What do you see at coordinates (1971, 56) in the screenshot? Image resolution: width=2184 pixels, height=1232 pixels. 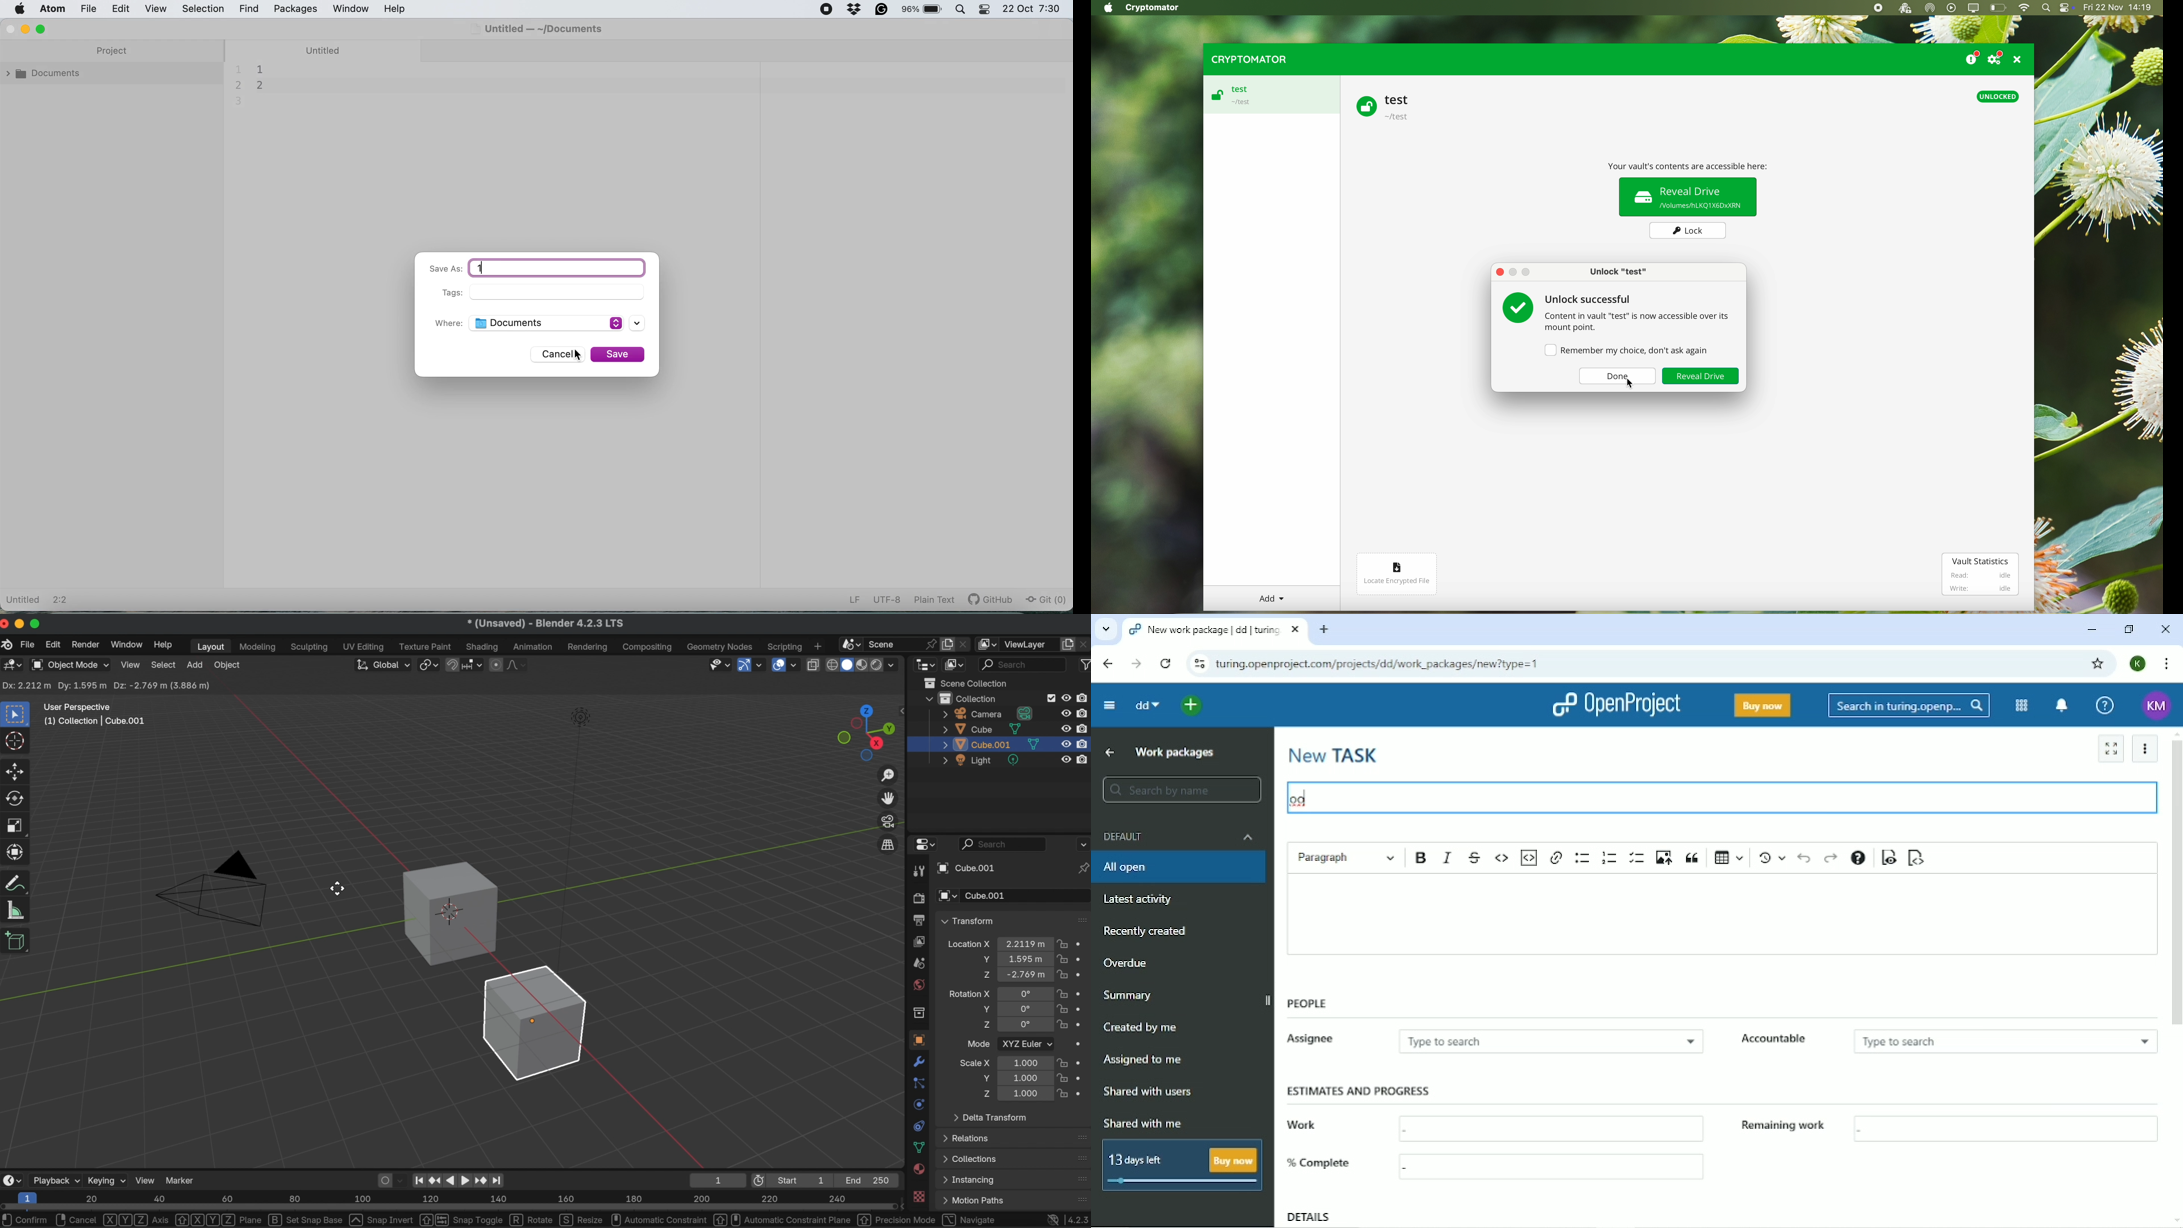 I see `donate` at bounding box center [1971, 56].